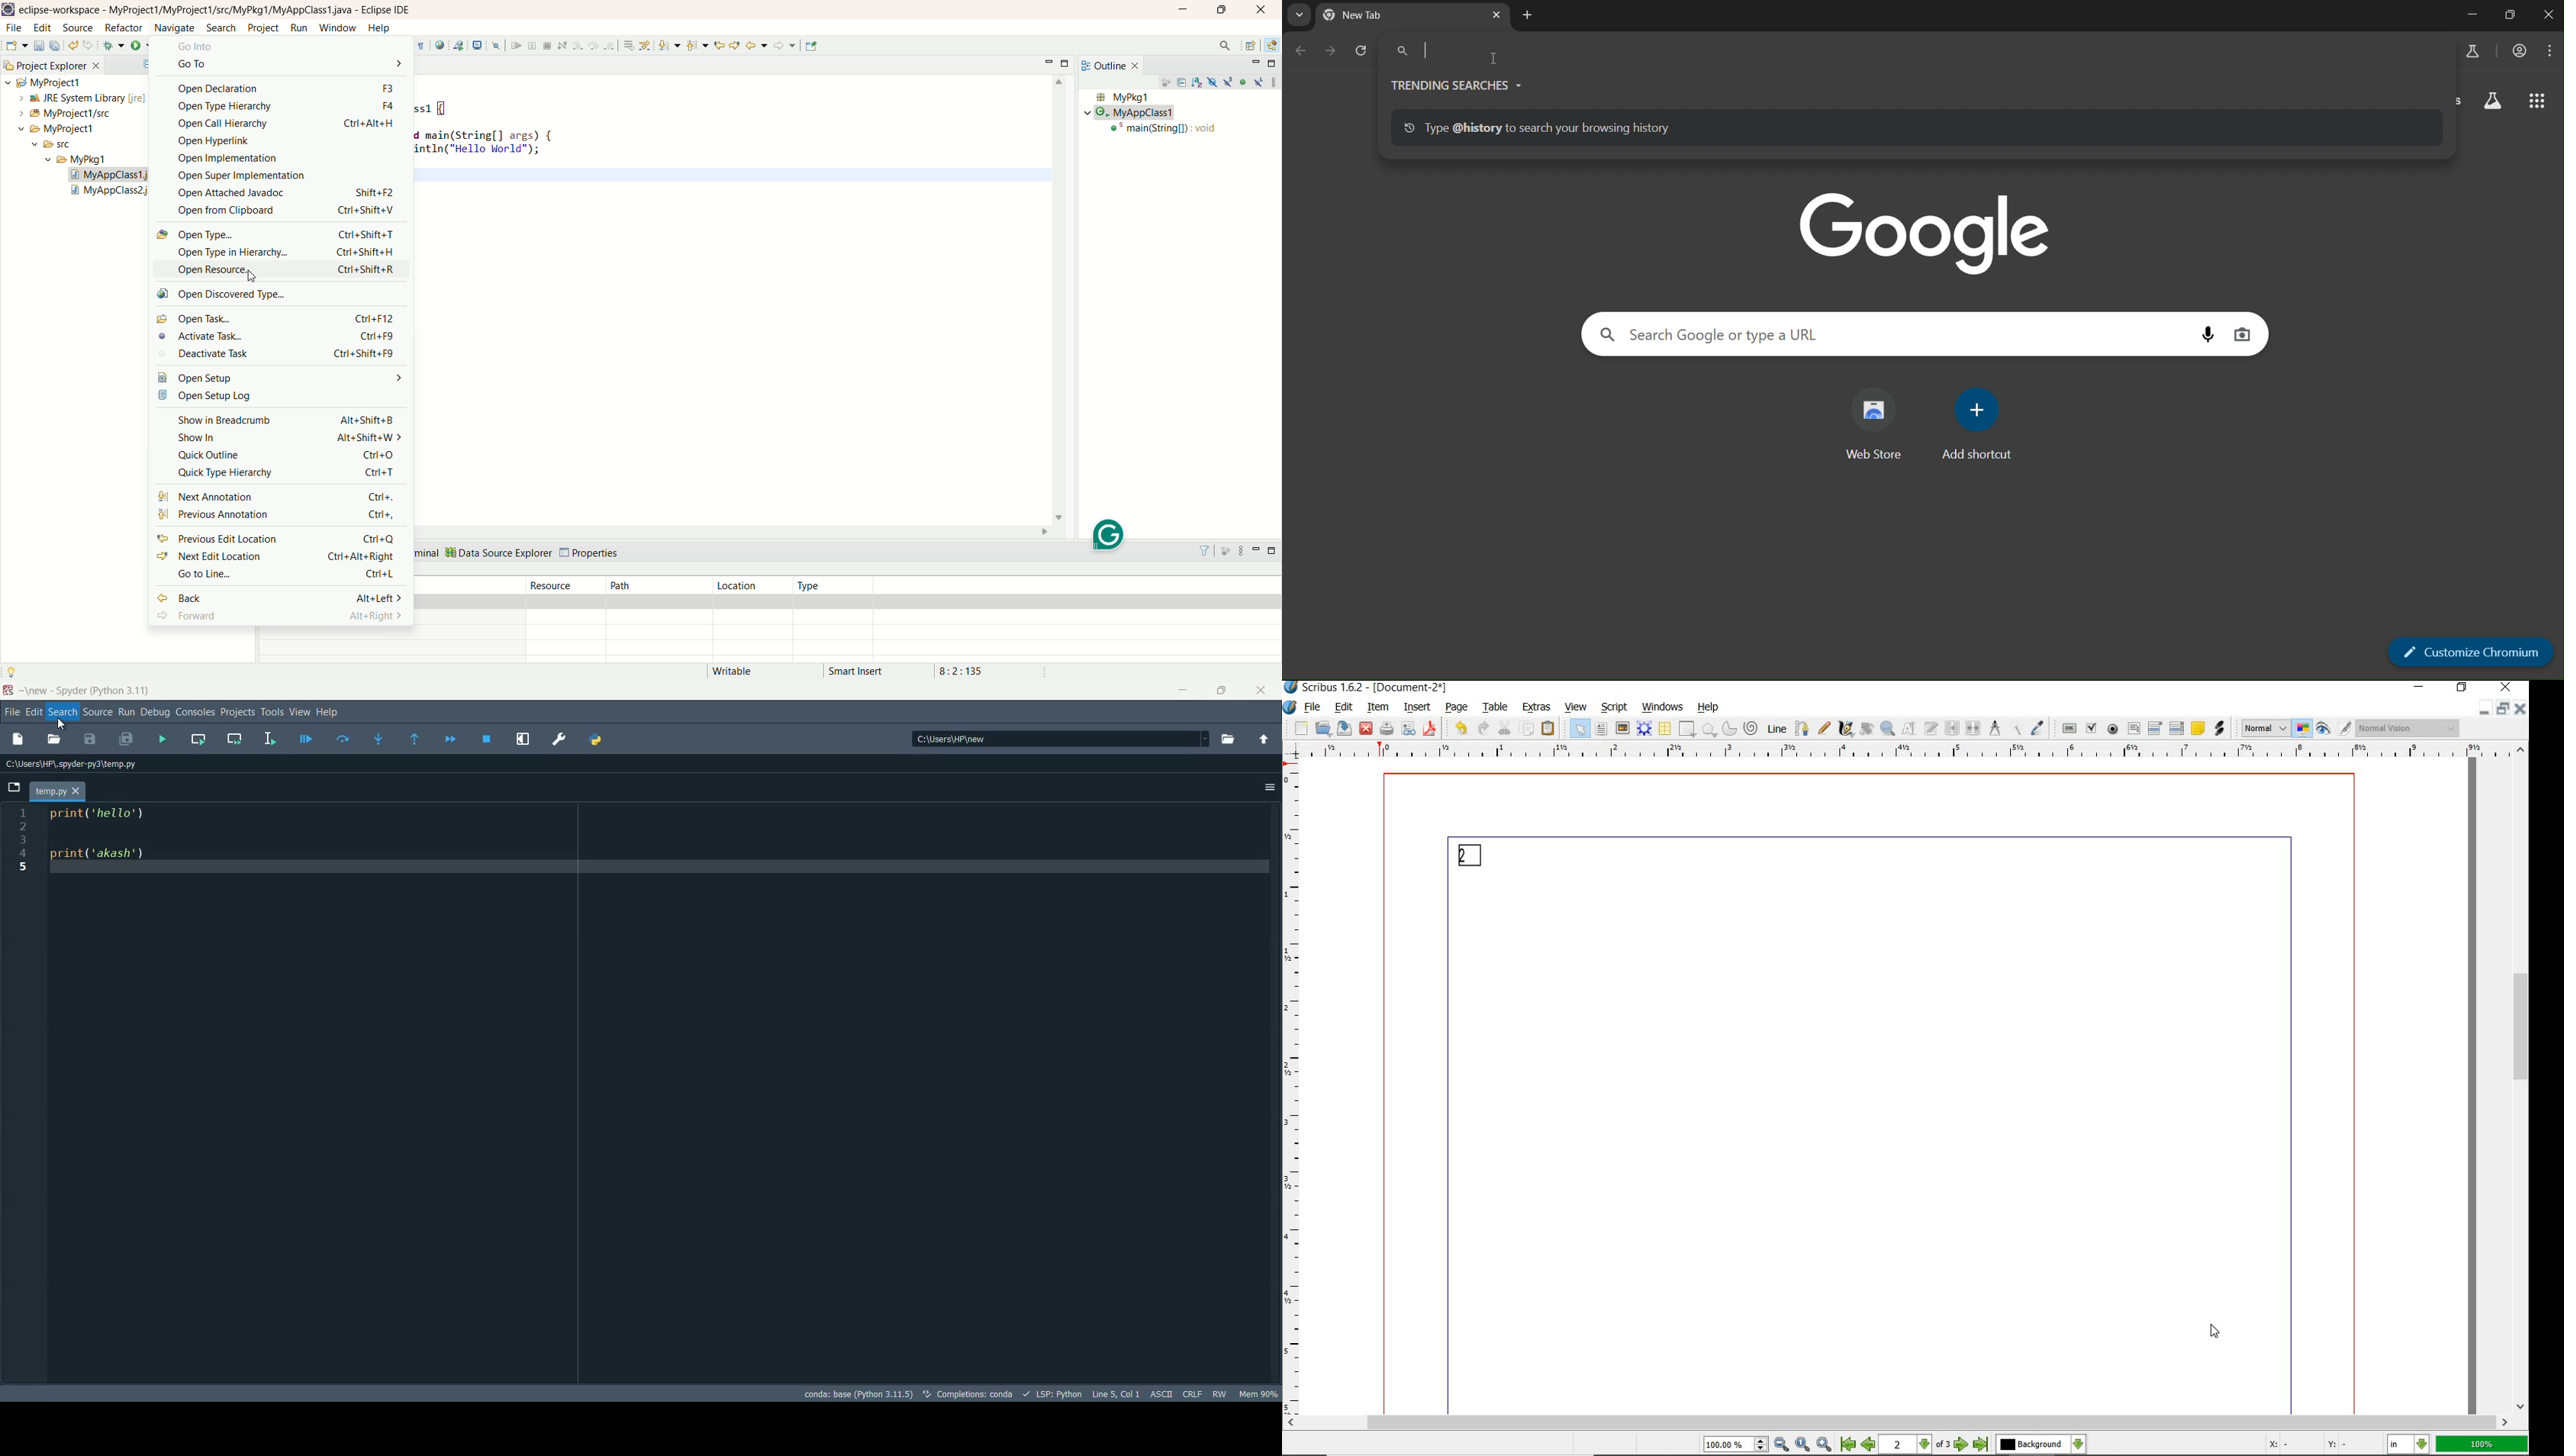 This screenshot has height=1456, width=2576. Describe the element at coordinates (2198, 729) in the screenshot. I see `text annotation` at that location.